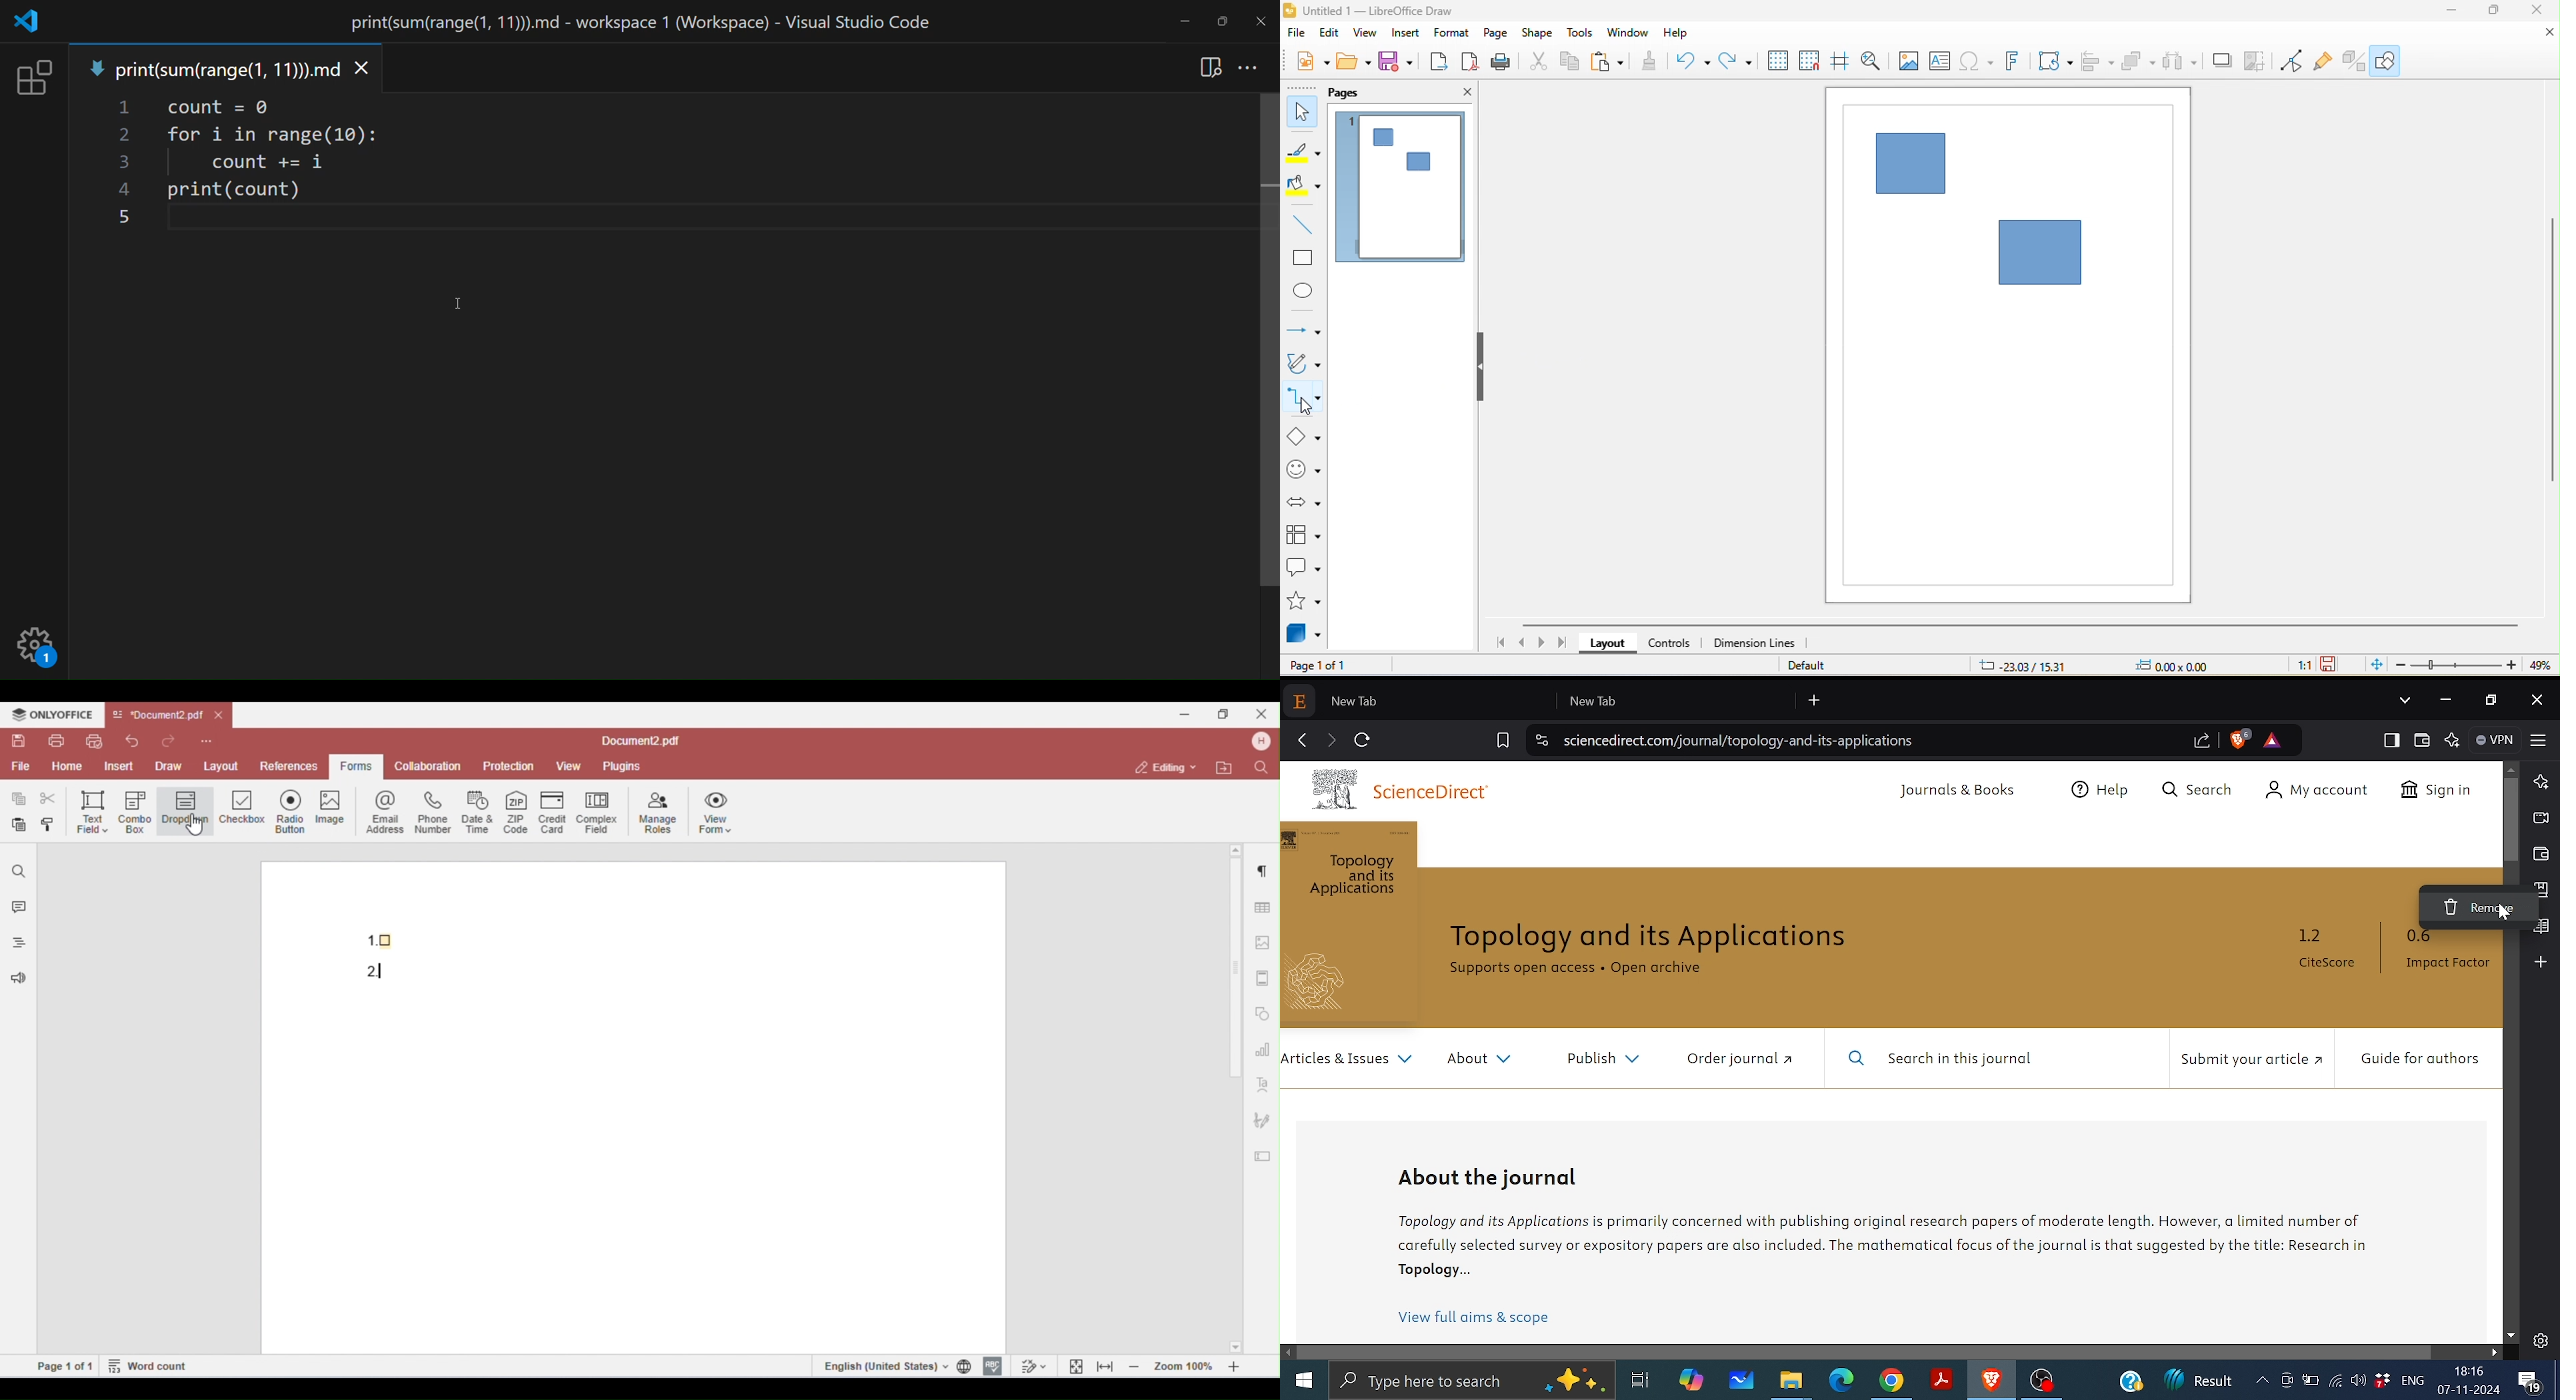 The height and width of the screenshot is (1400, 2576). I want to click on symbol shape, so click(1306, 470).